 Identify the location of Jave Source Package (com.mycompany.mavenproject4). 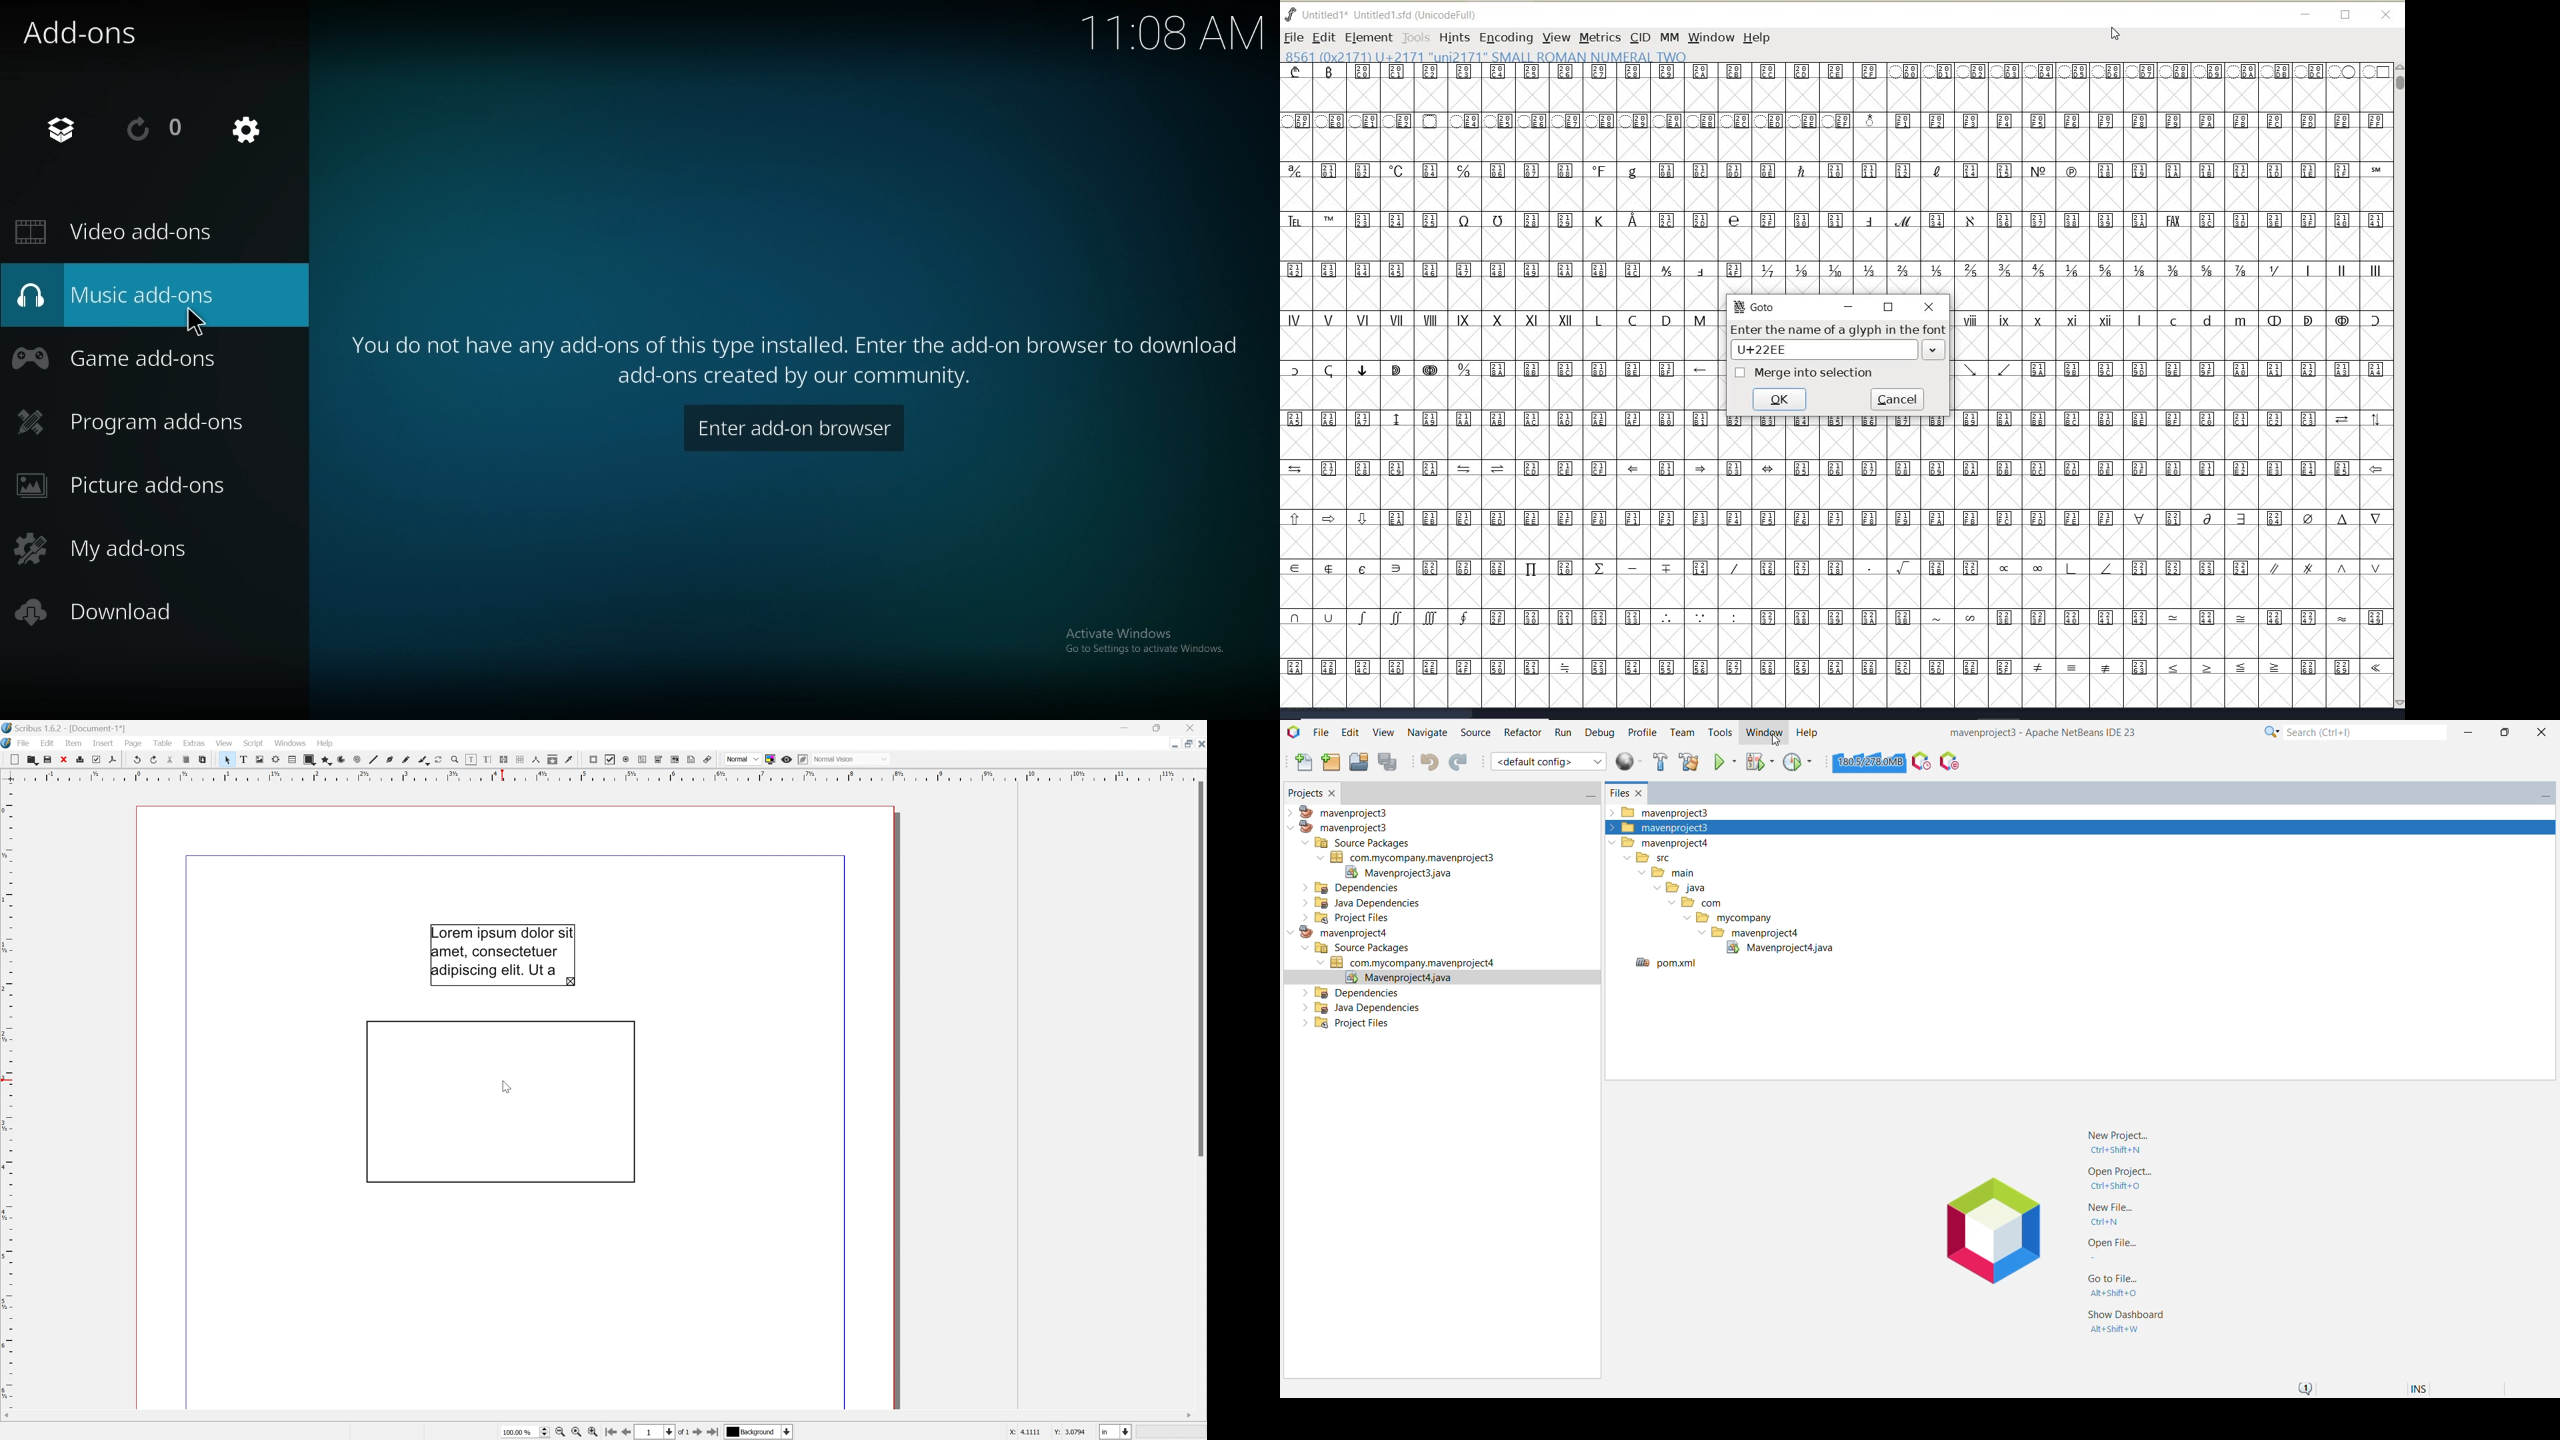
(1411, 963).